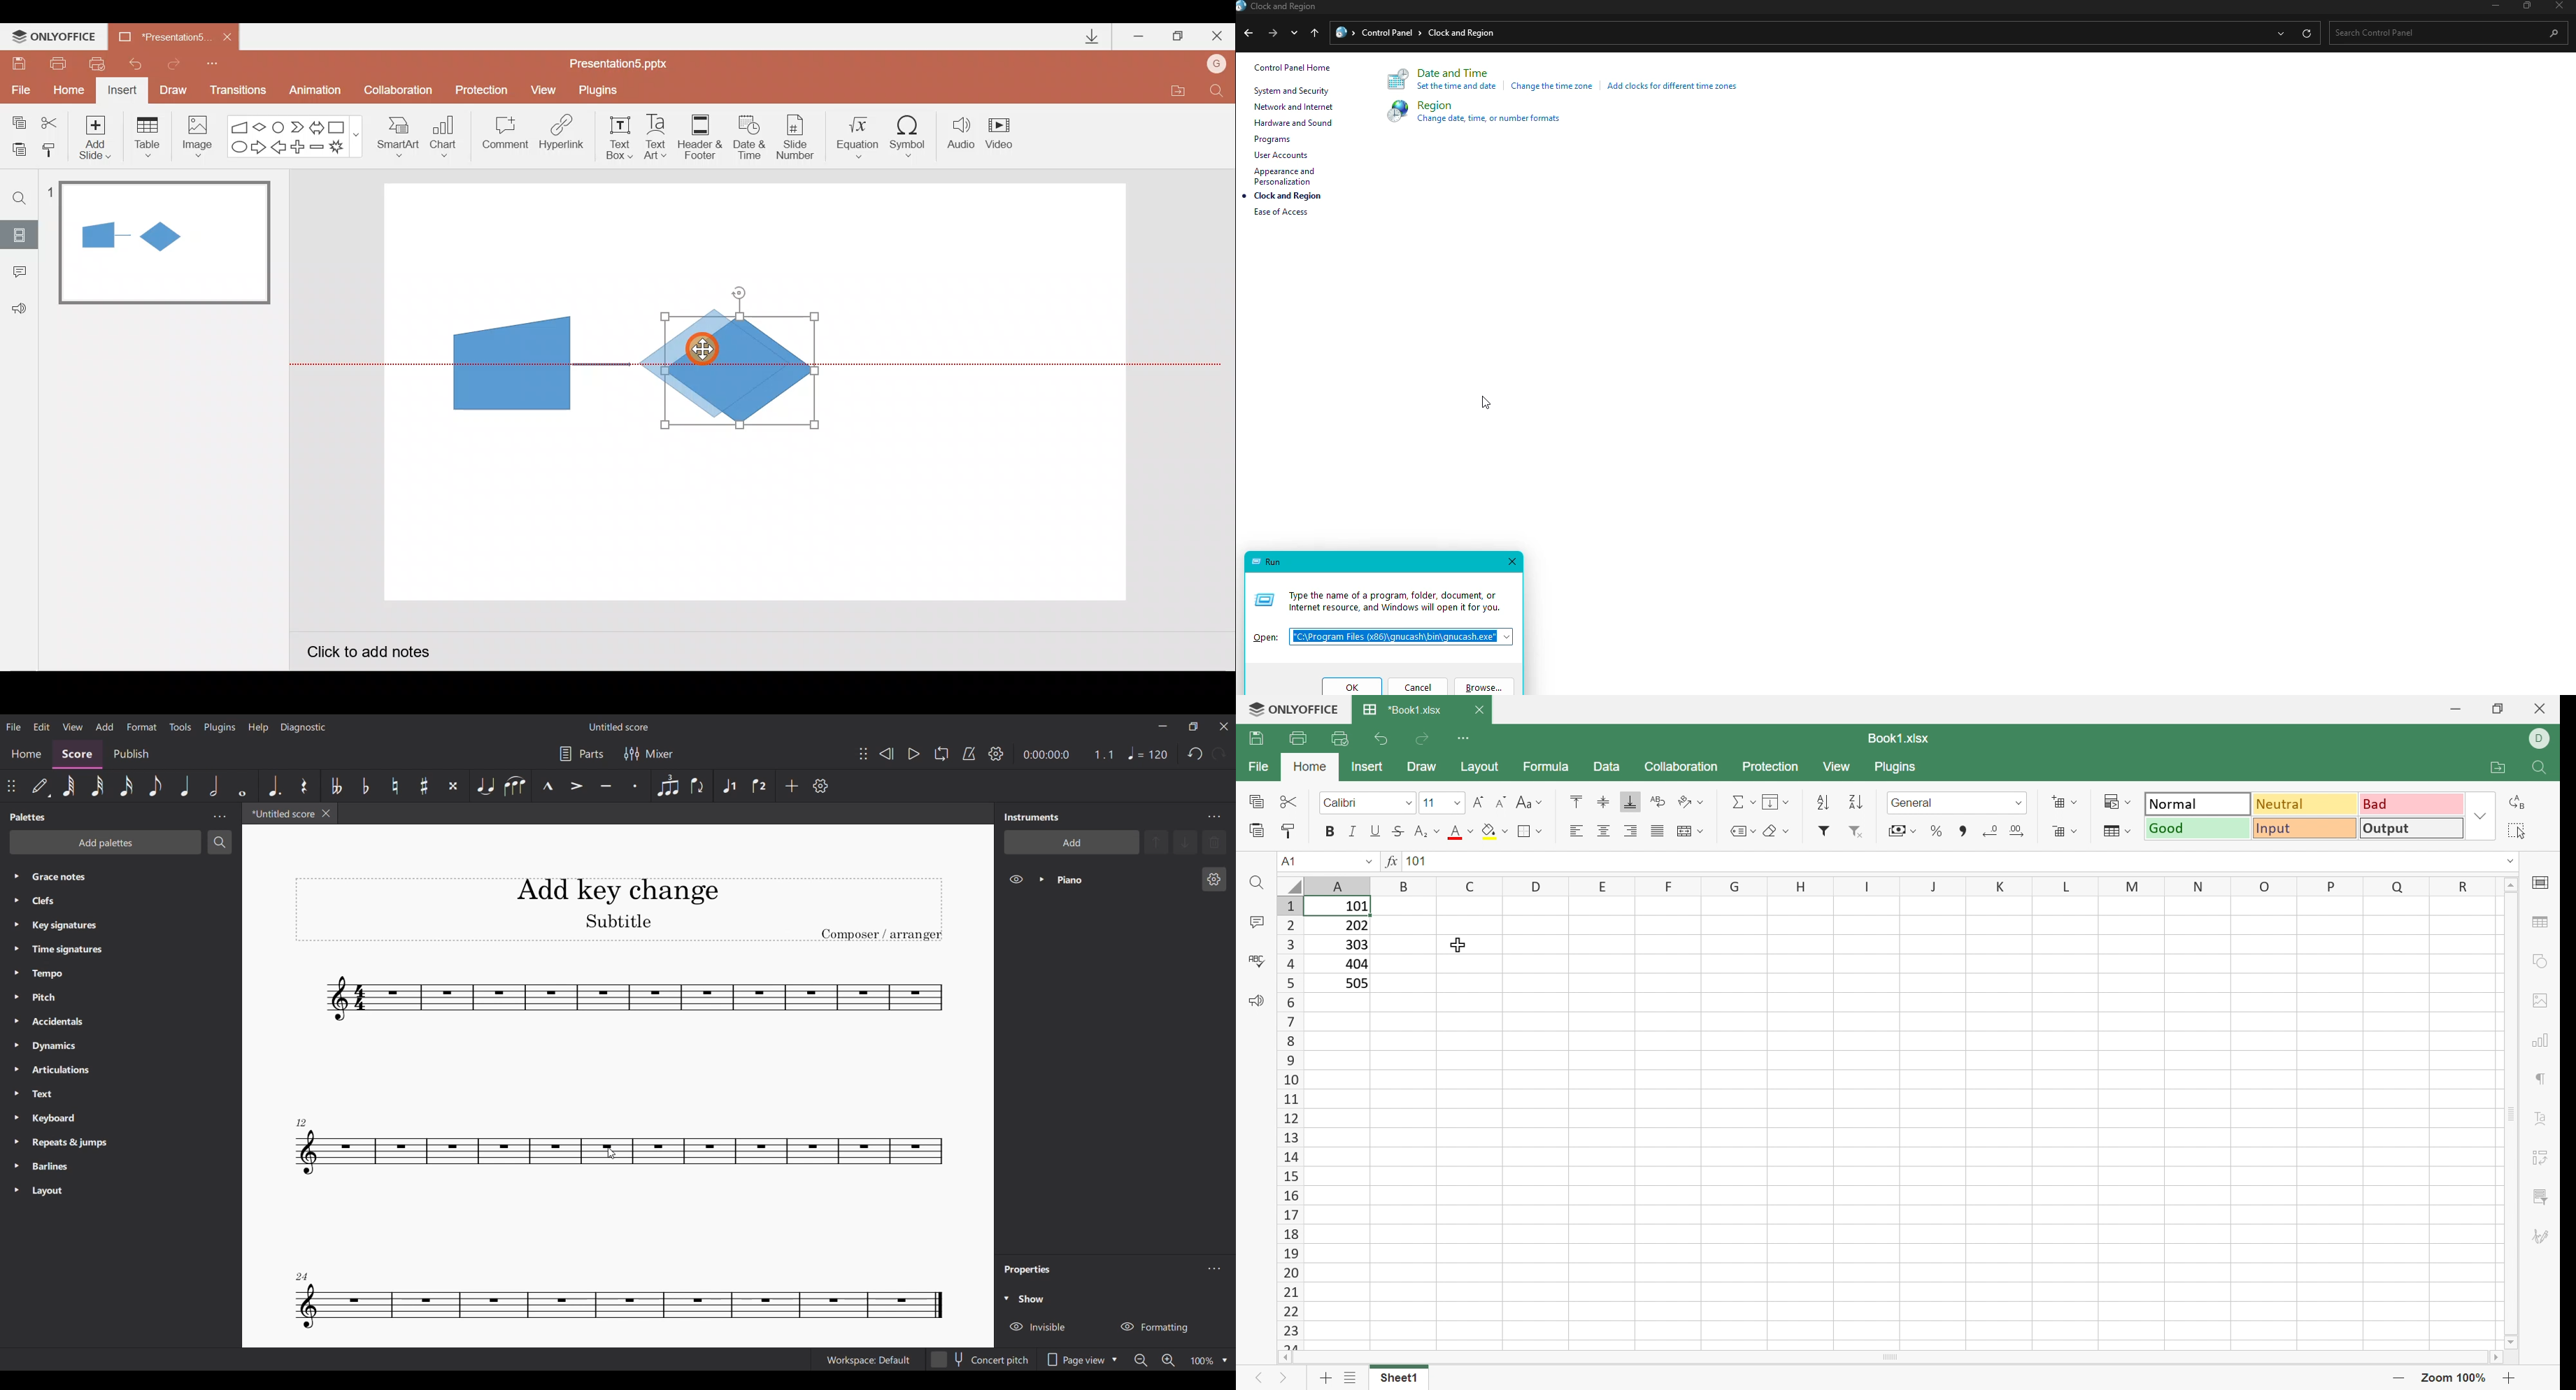 Image resolution: width=2576 pixels, height=1400 pixels. I want to click on Sheet1, so click(1399, 1378).